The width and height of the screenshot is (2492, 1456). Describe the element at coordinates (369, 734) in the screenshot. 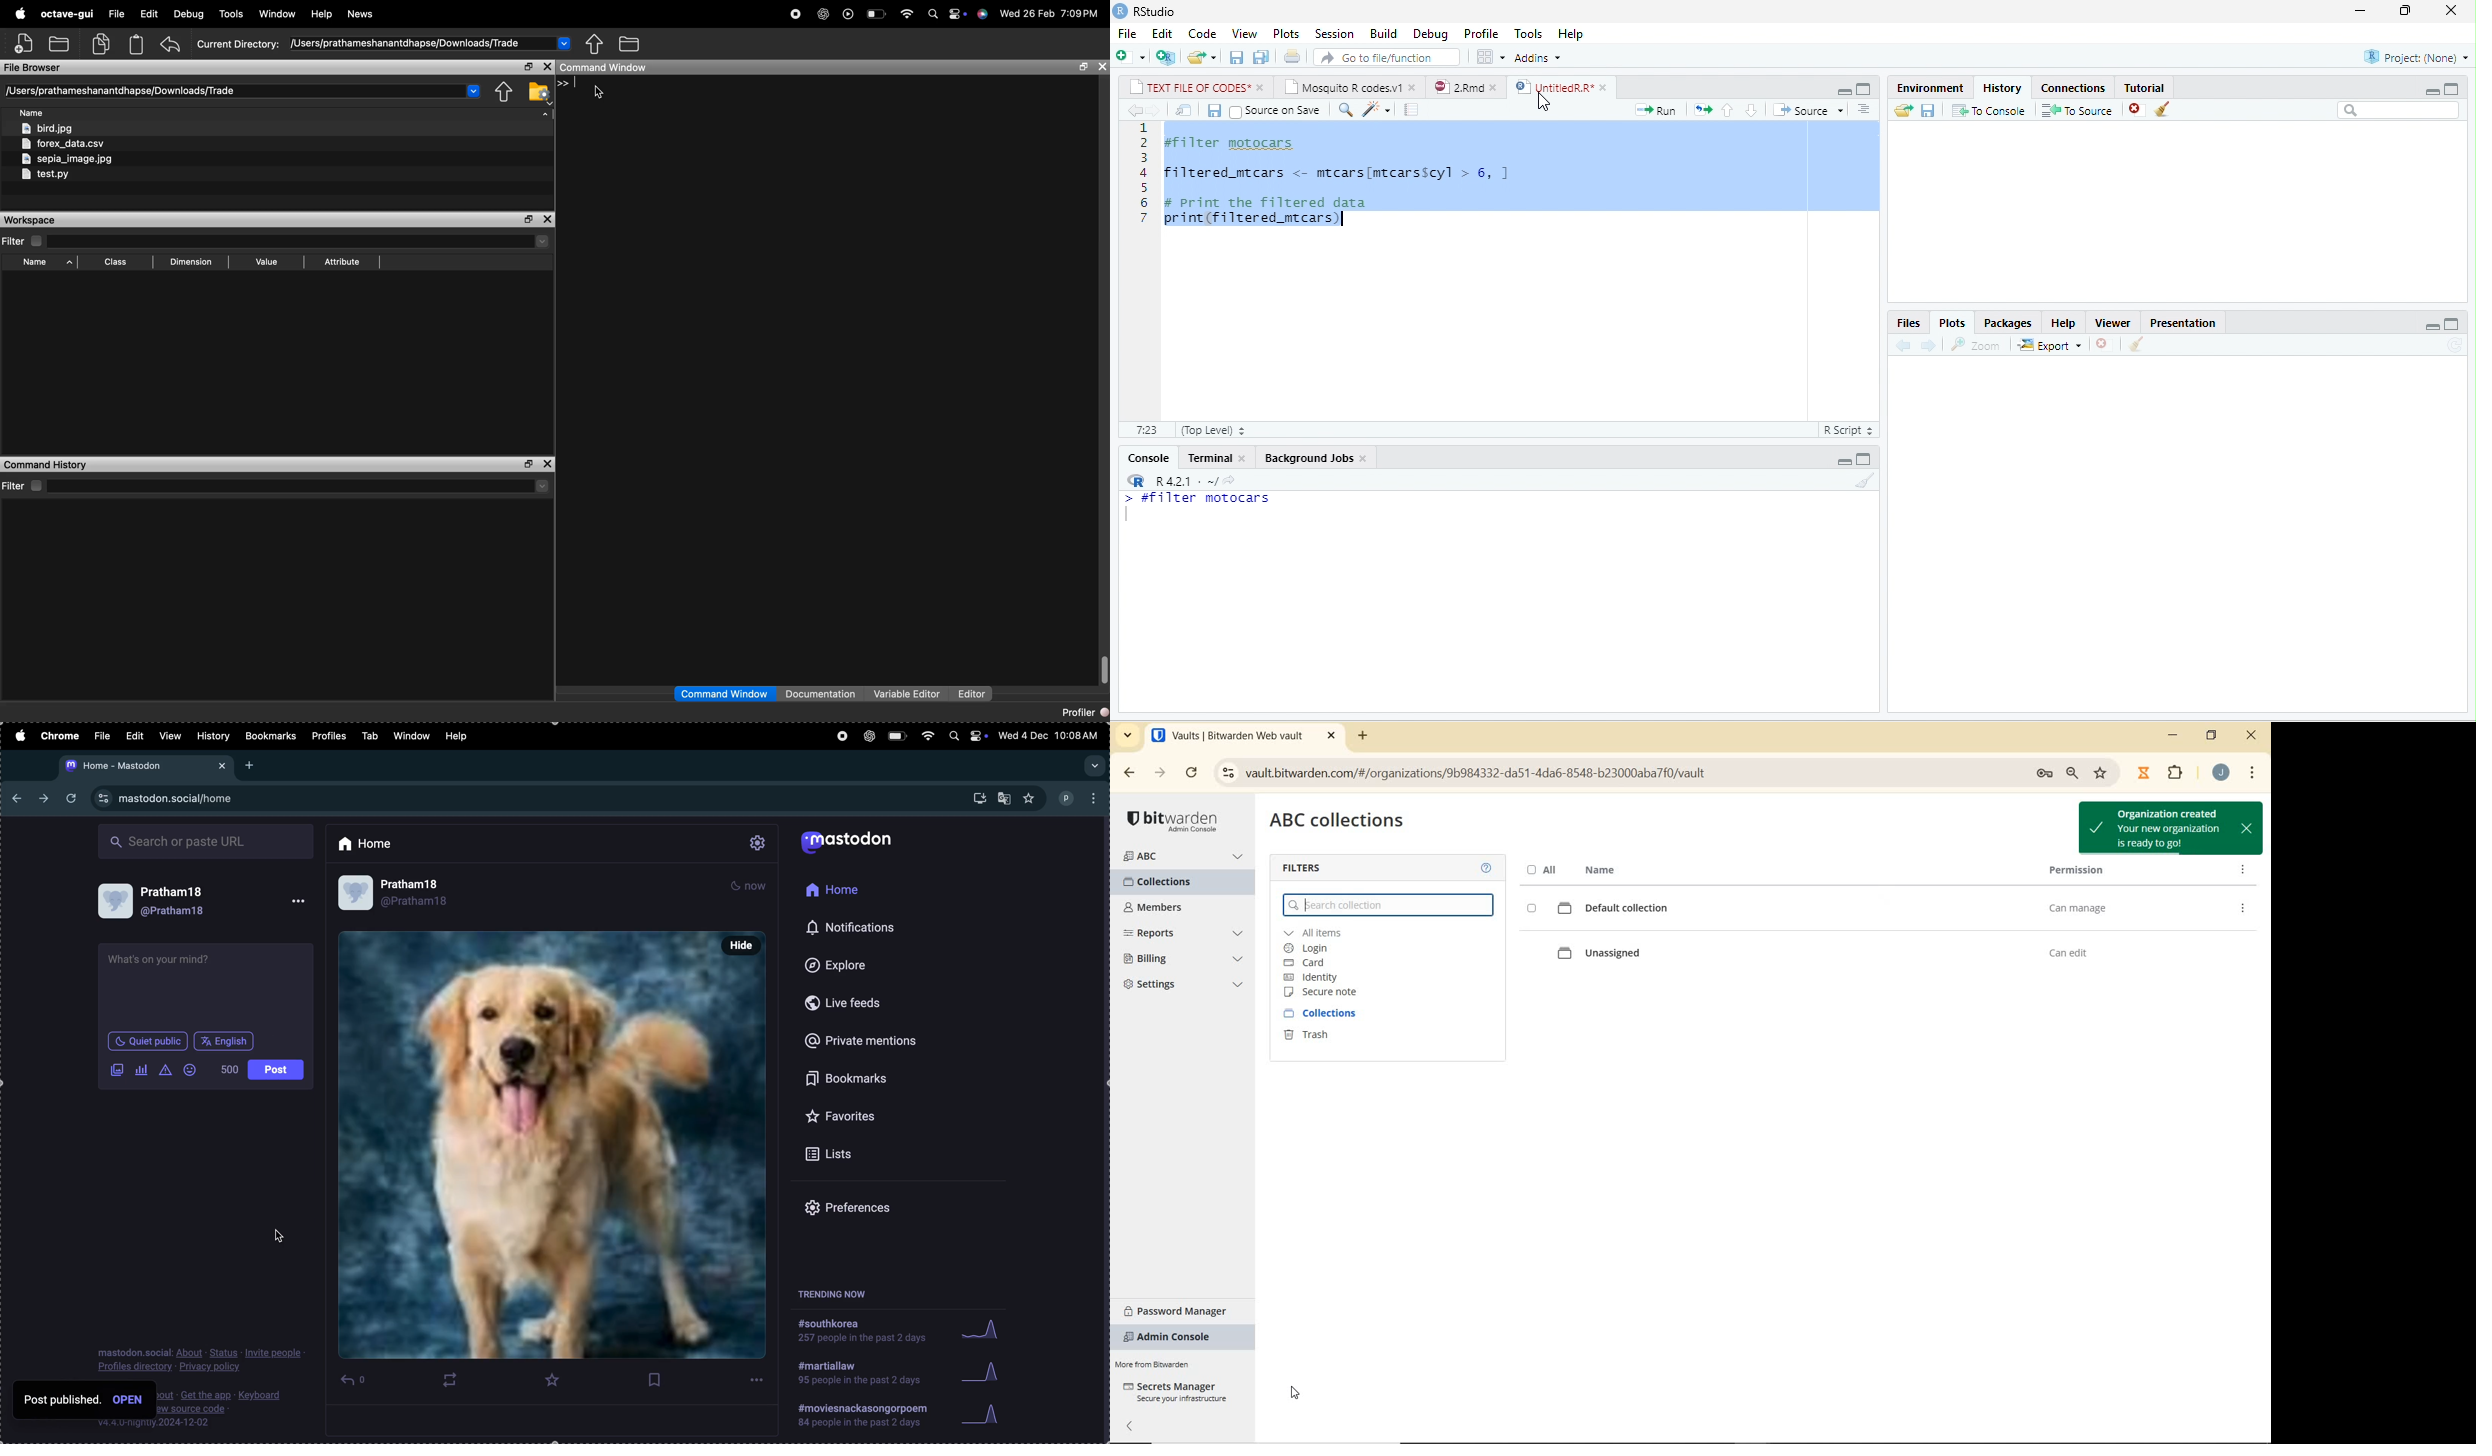

I see `Tab` at that location.